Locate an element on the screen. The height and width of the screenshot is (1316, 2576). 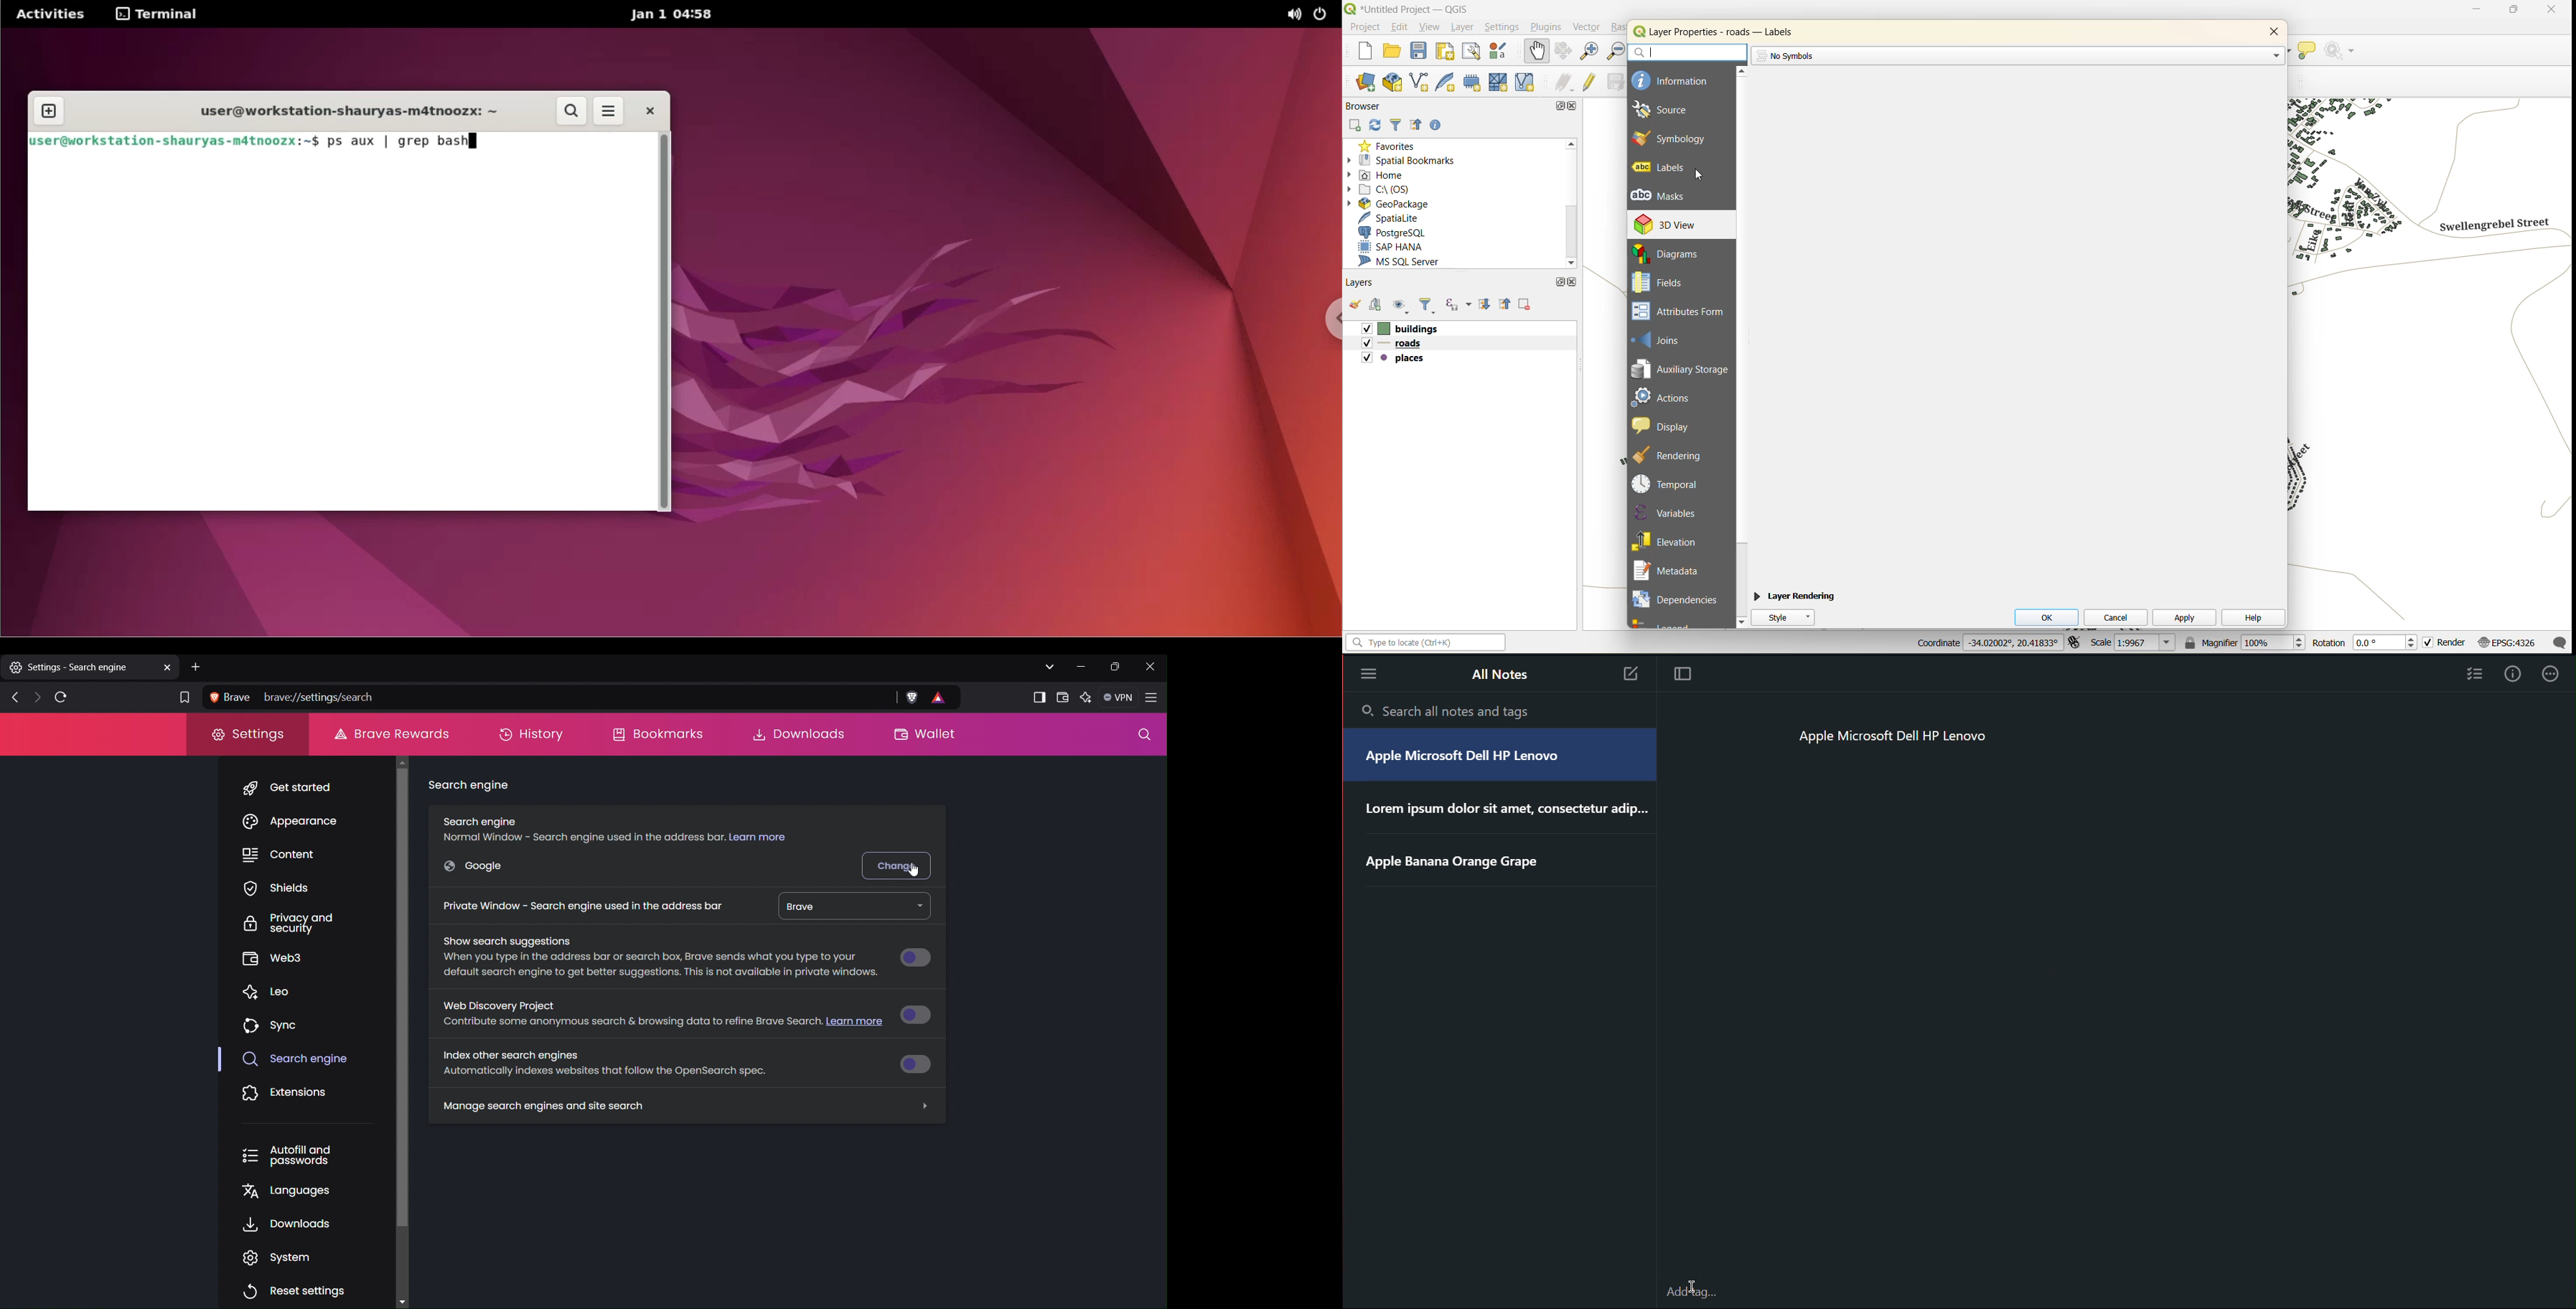
All Notes is located at coordinates (1499, 673).